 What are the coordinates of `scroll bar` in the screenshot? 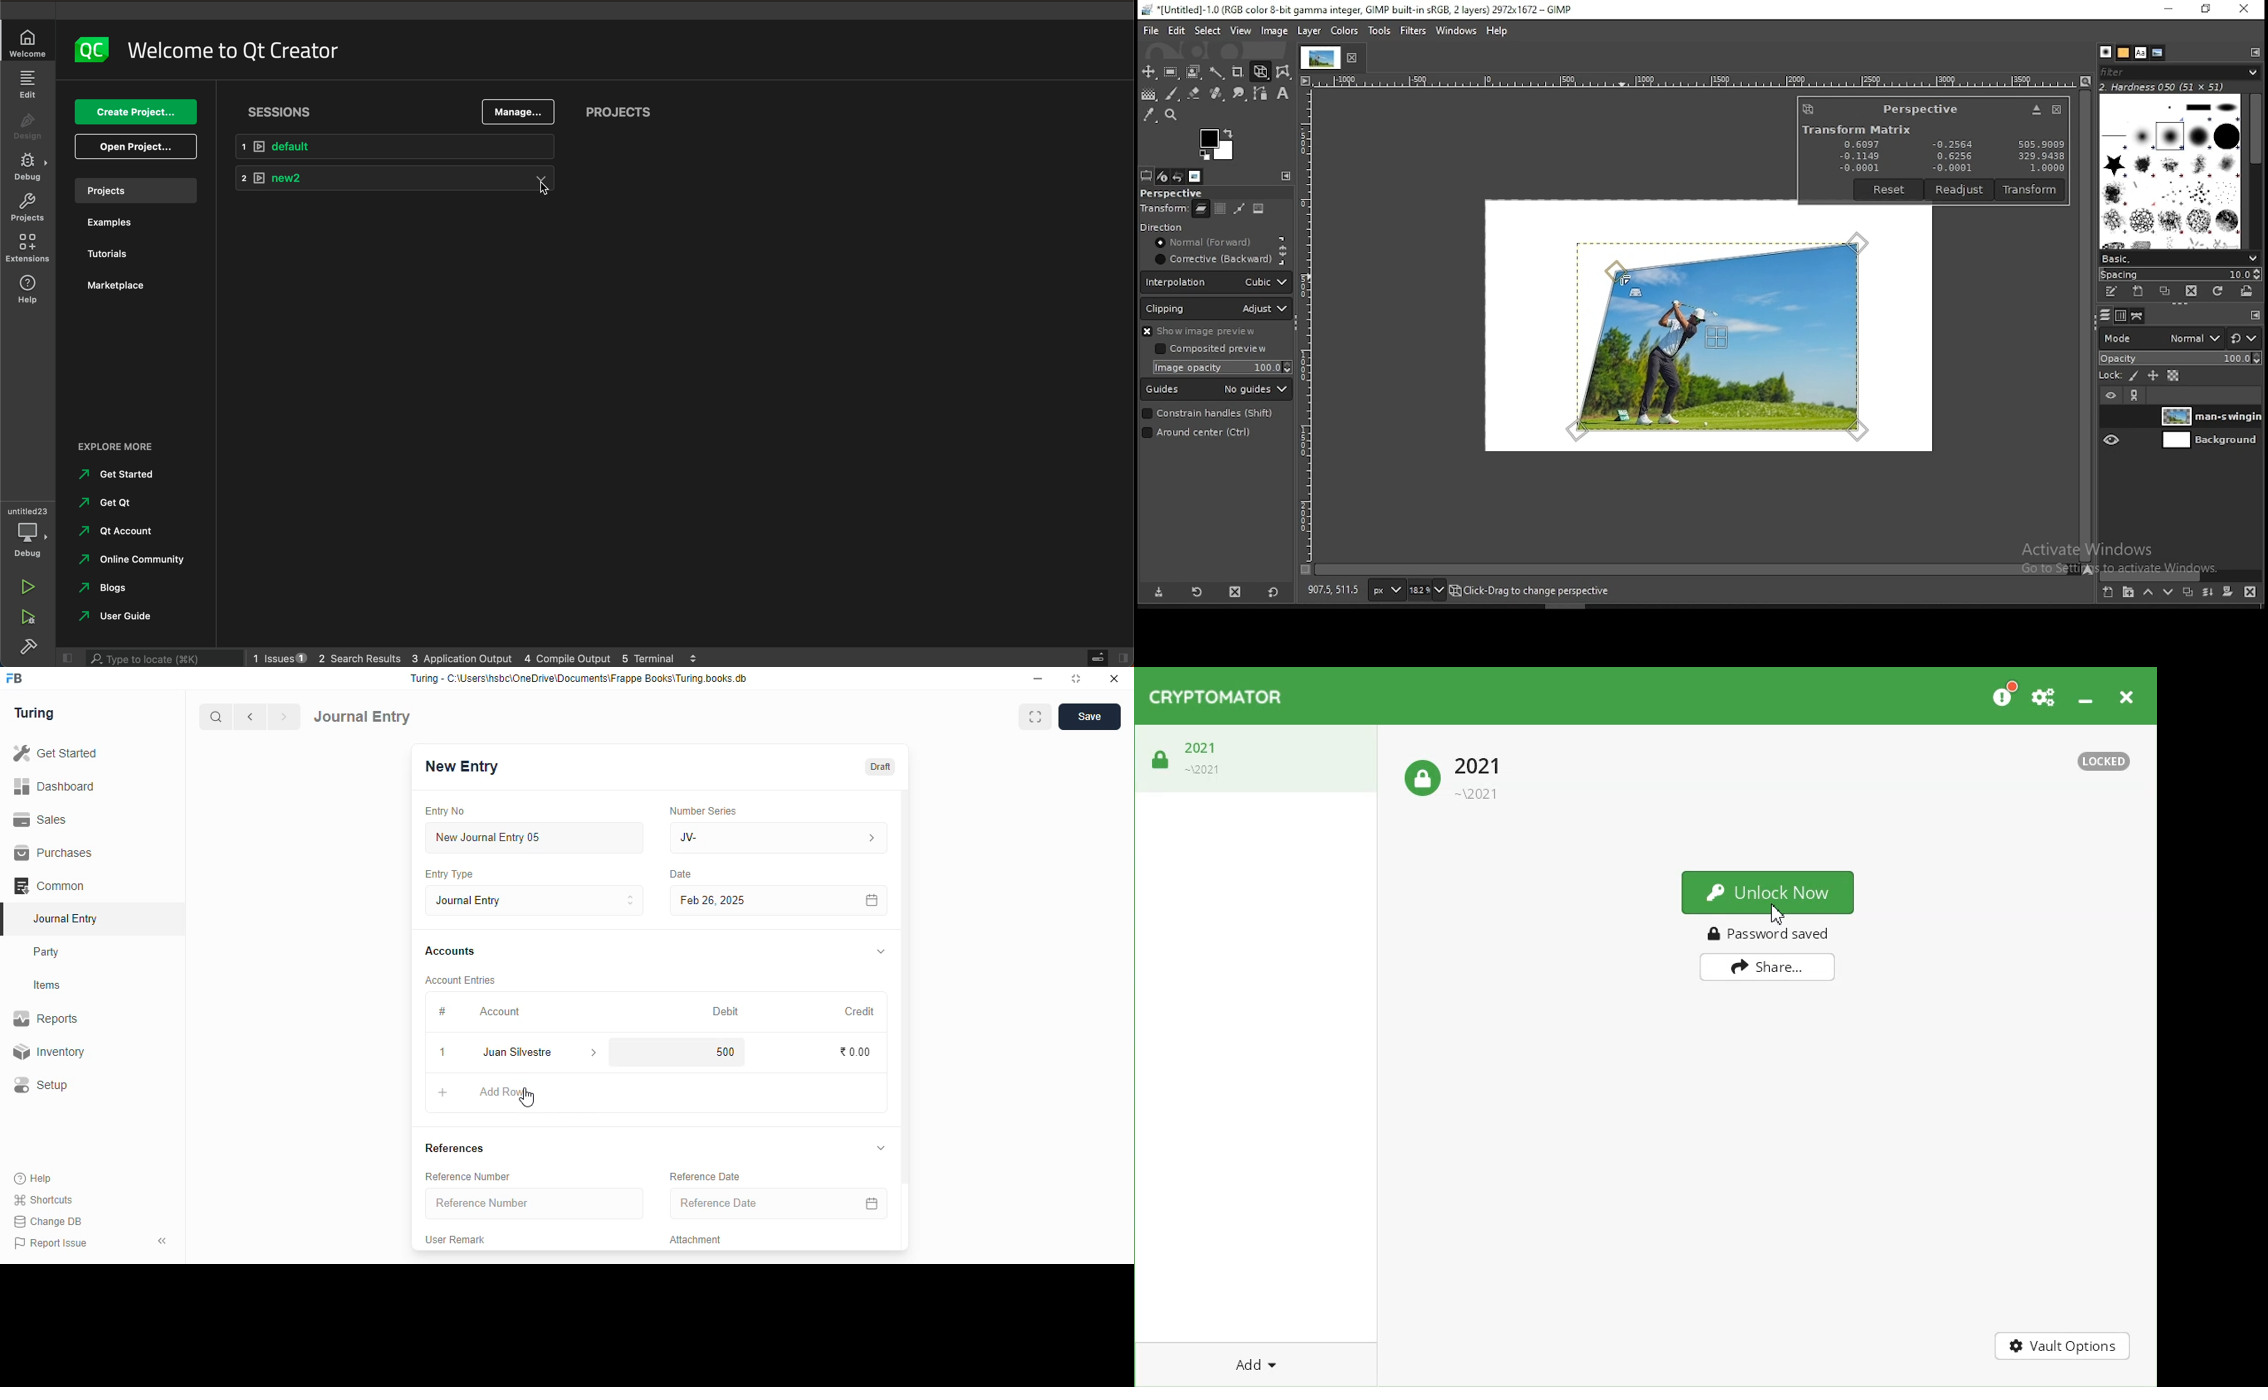 It's located at (906, 1019).